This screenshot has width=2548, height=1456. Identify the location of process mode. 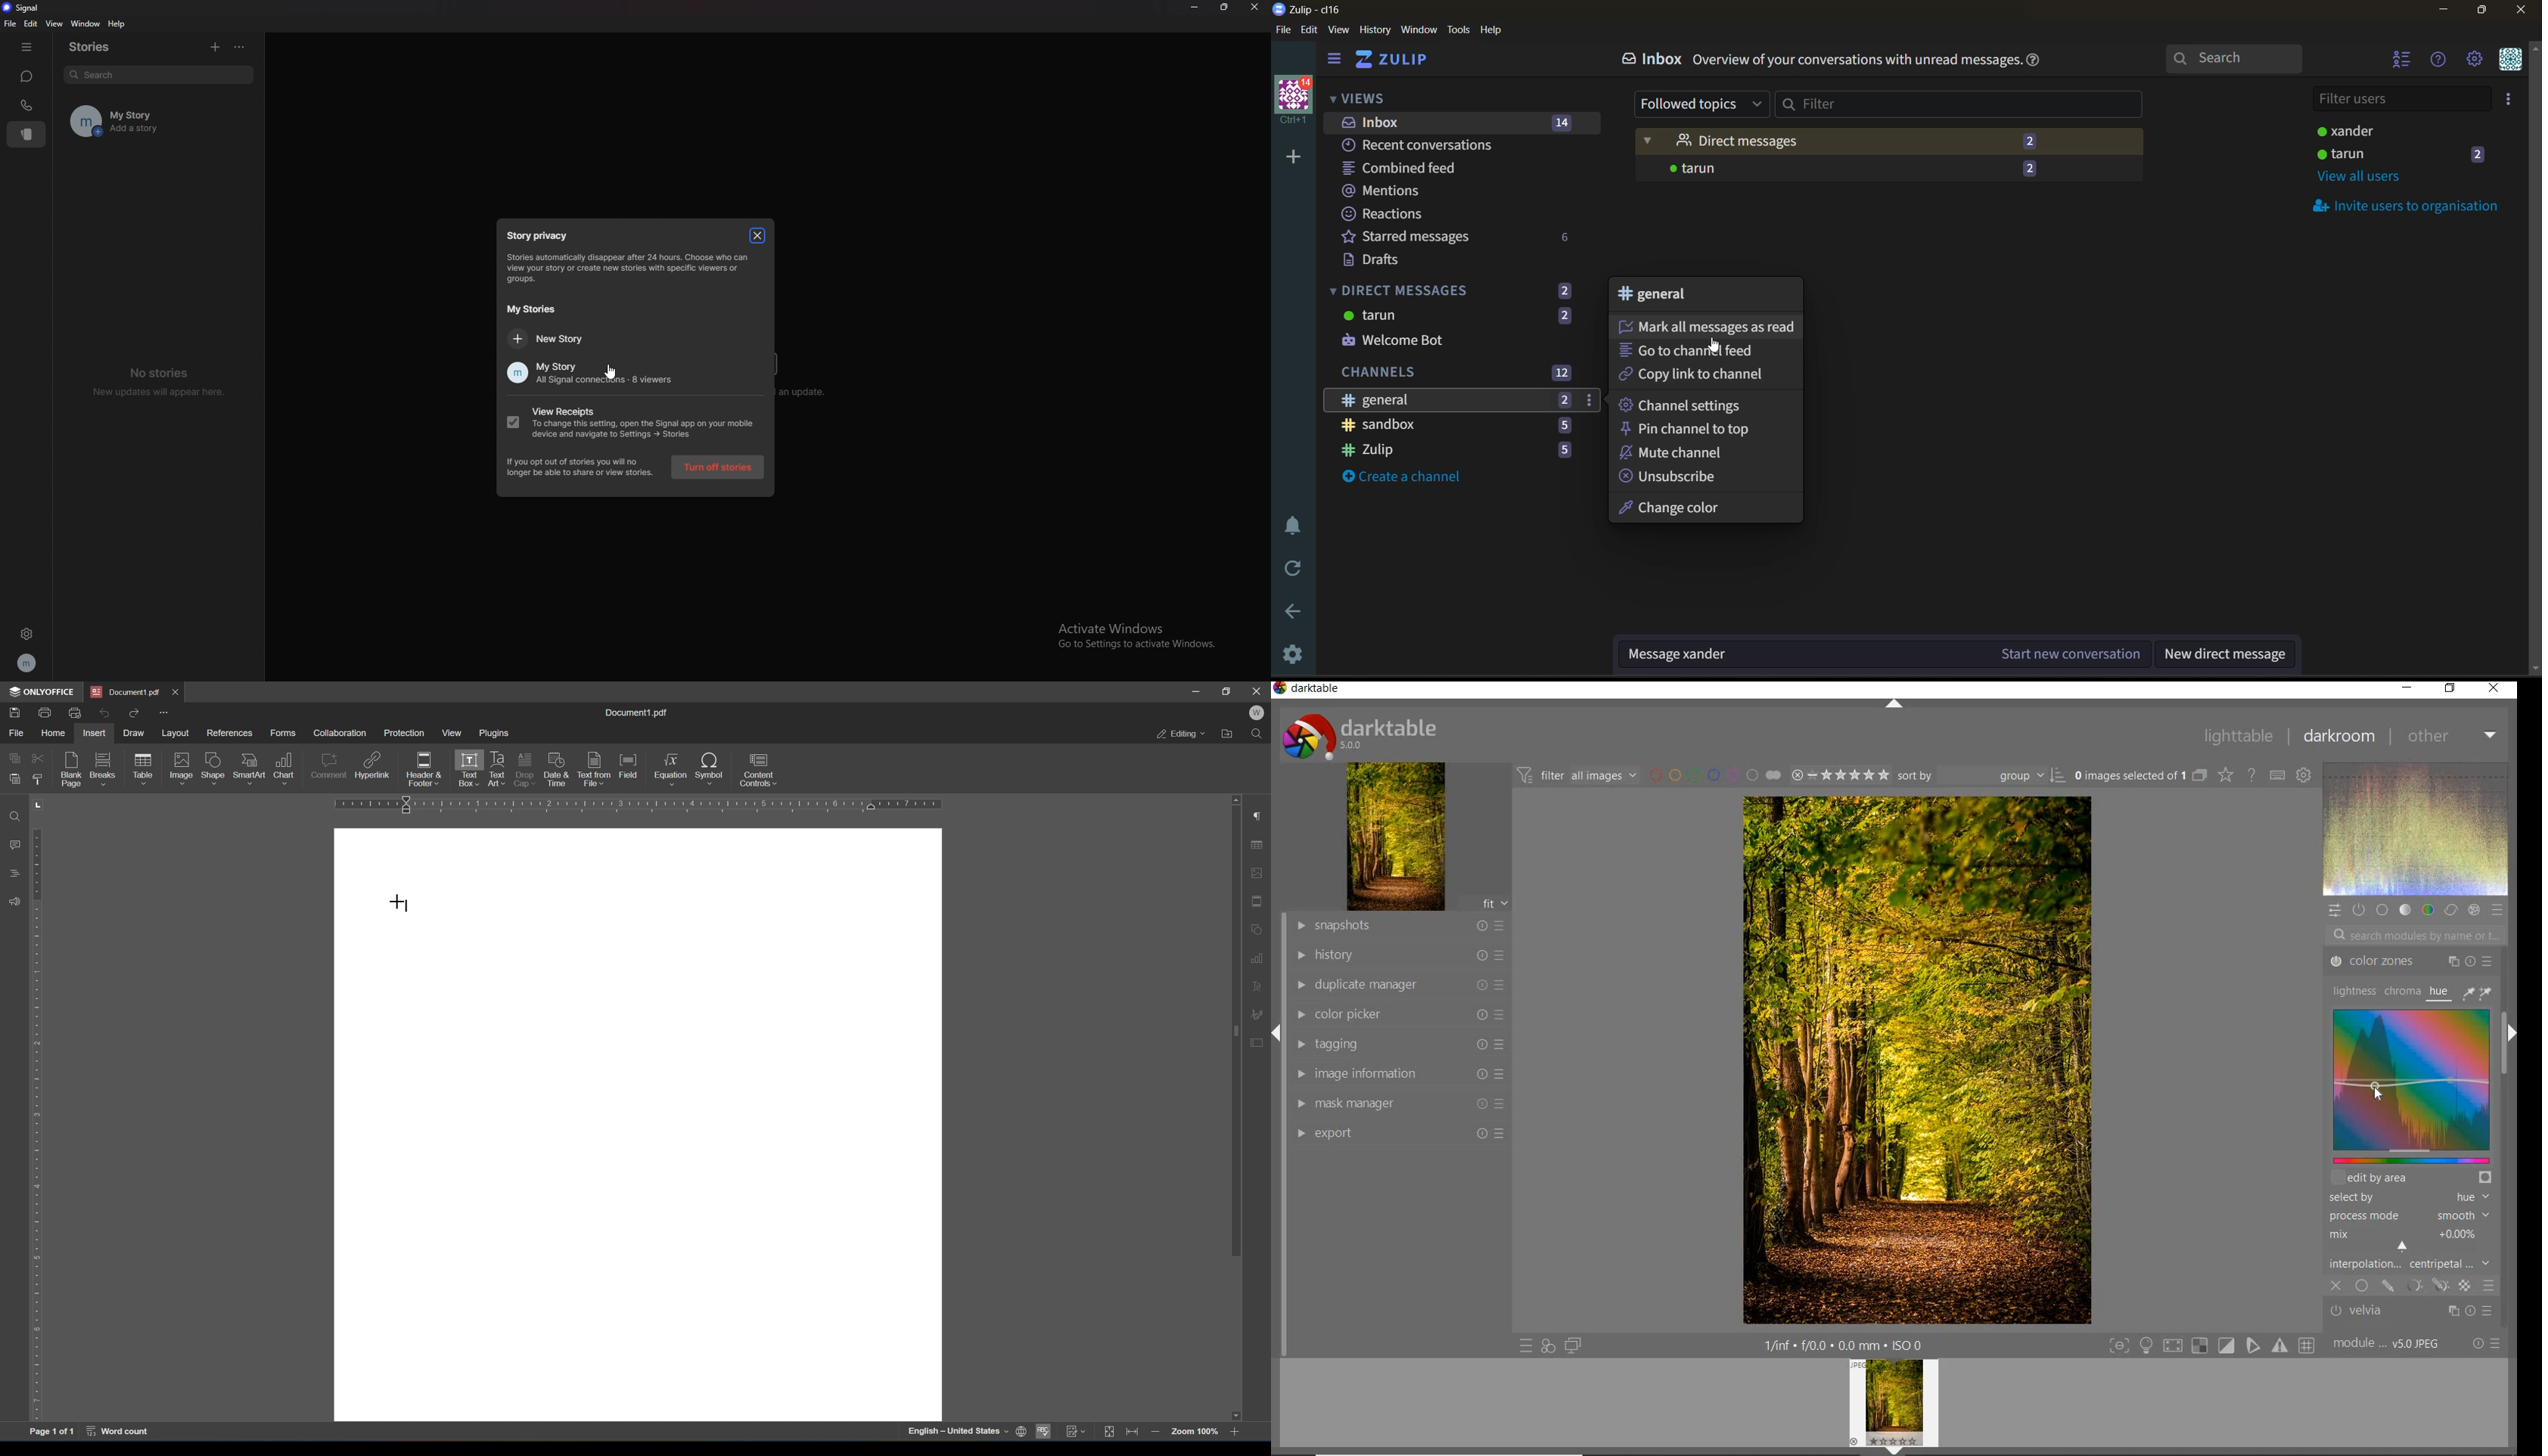
(2414, 1215).